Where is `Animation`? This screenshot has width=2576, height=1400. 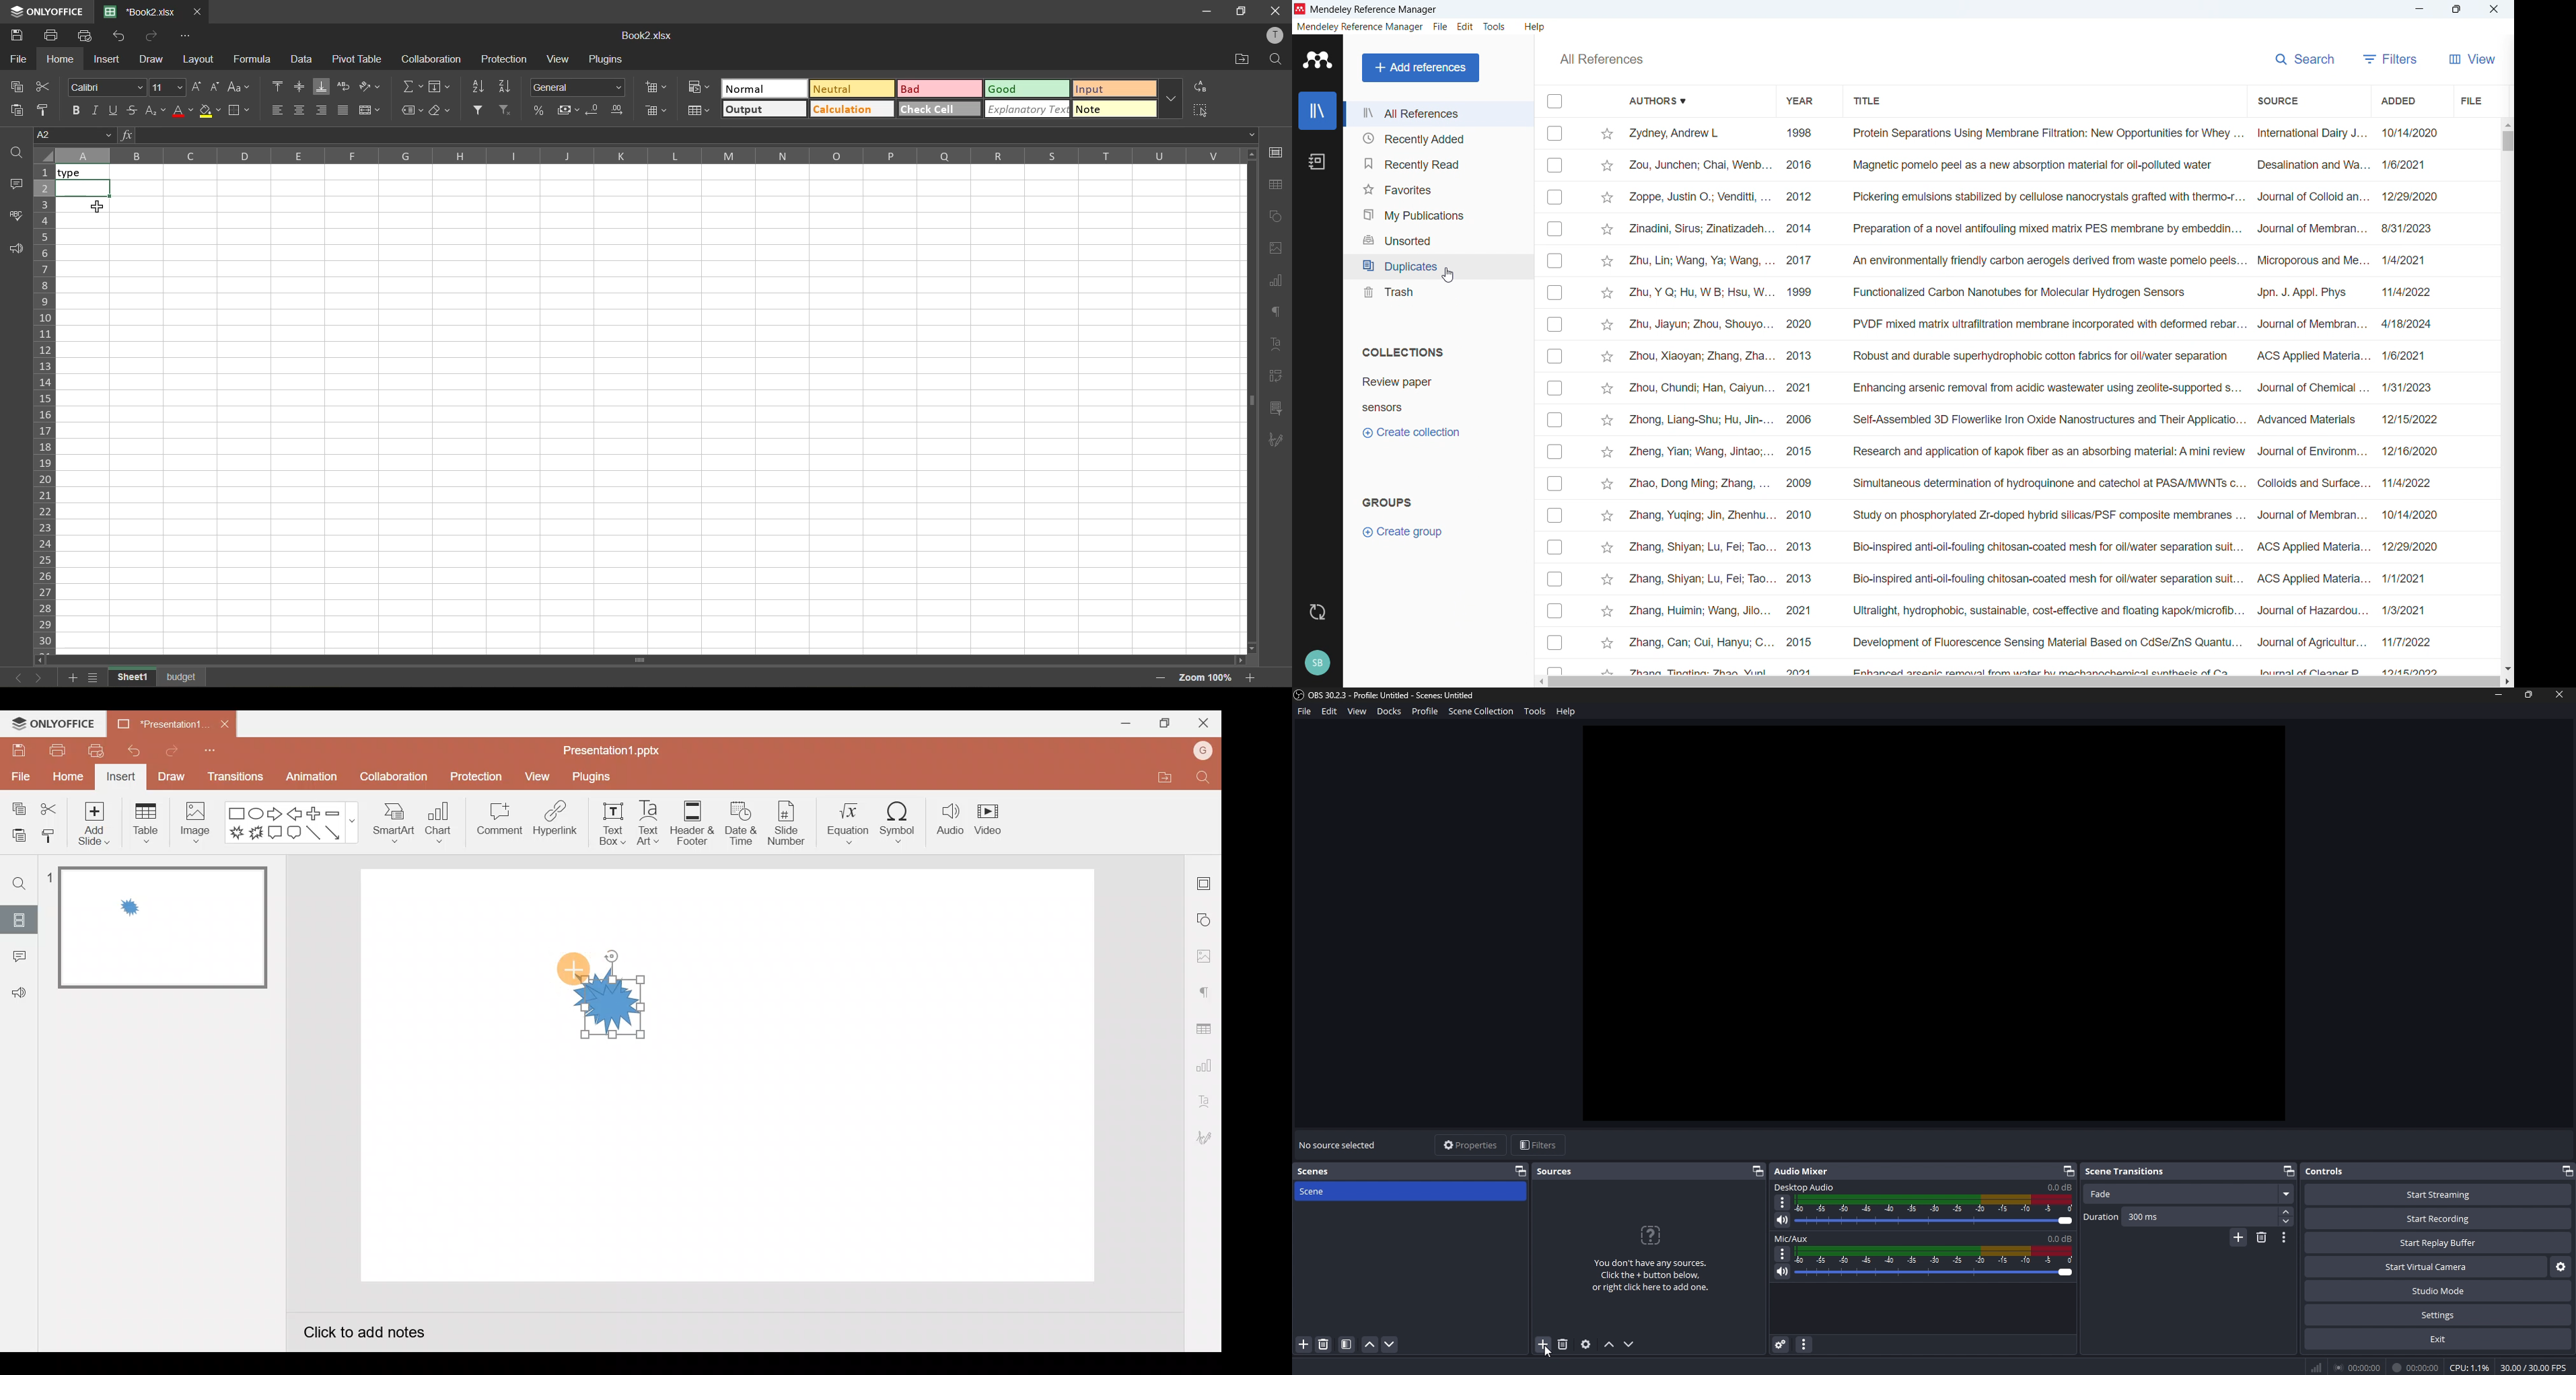
Animation is located at coordinates (309, 779).